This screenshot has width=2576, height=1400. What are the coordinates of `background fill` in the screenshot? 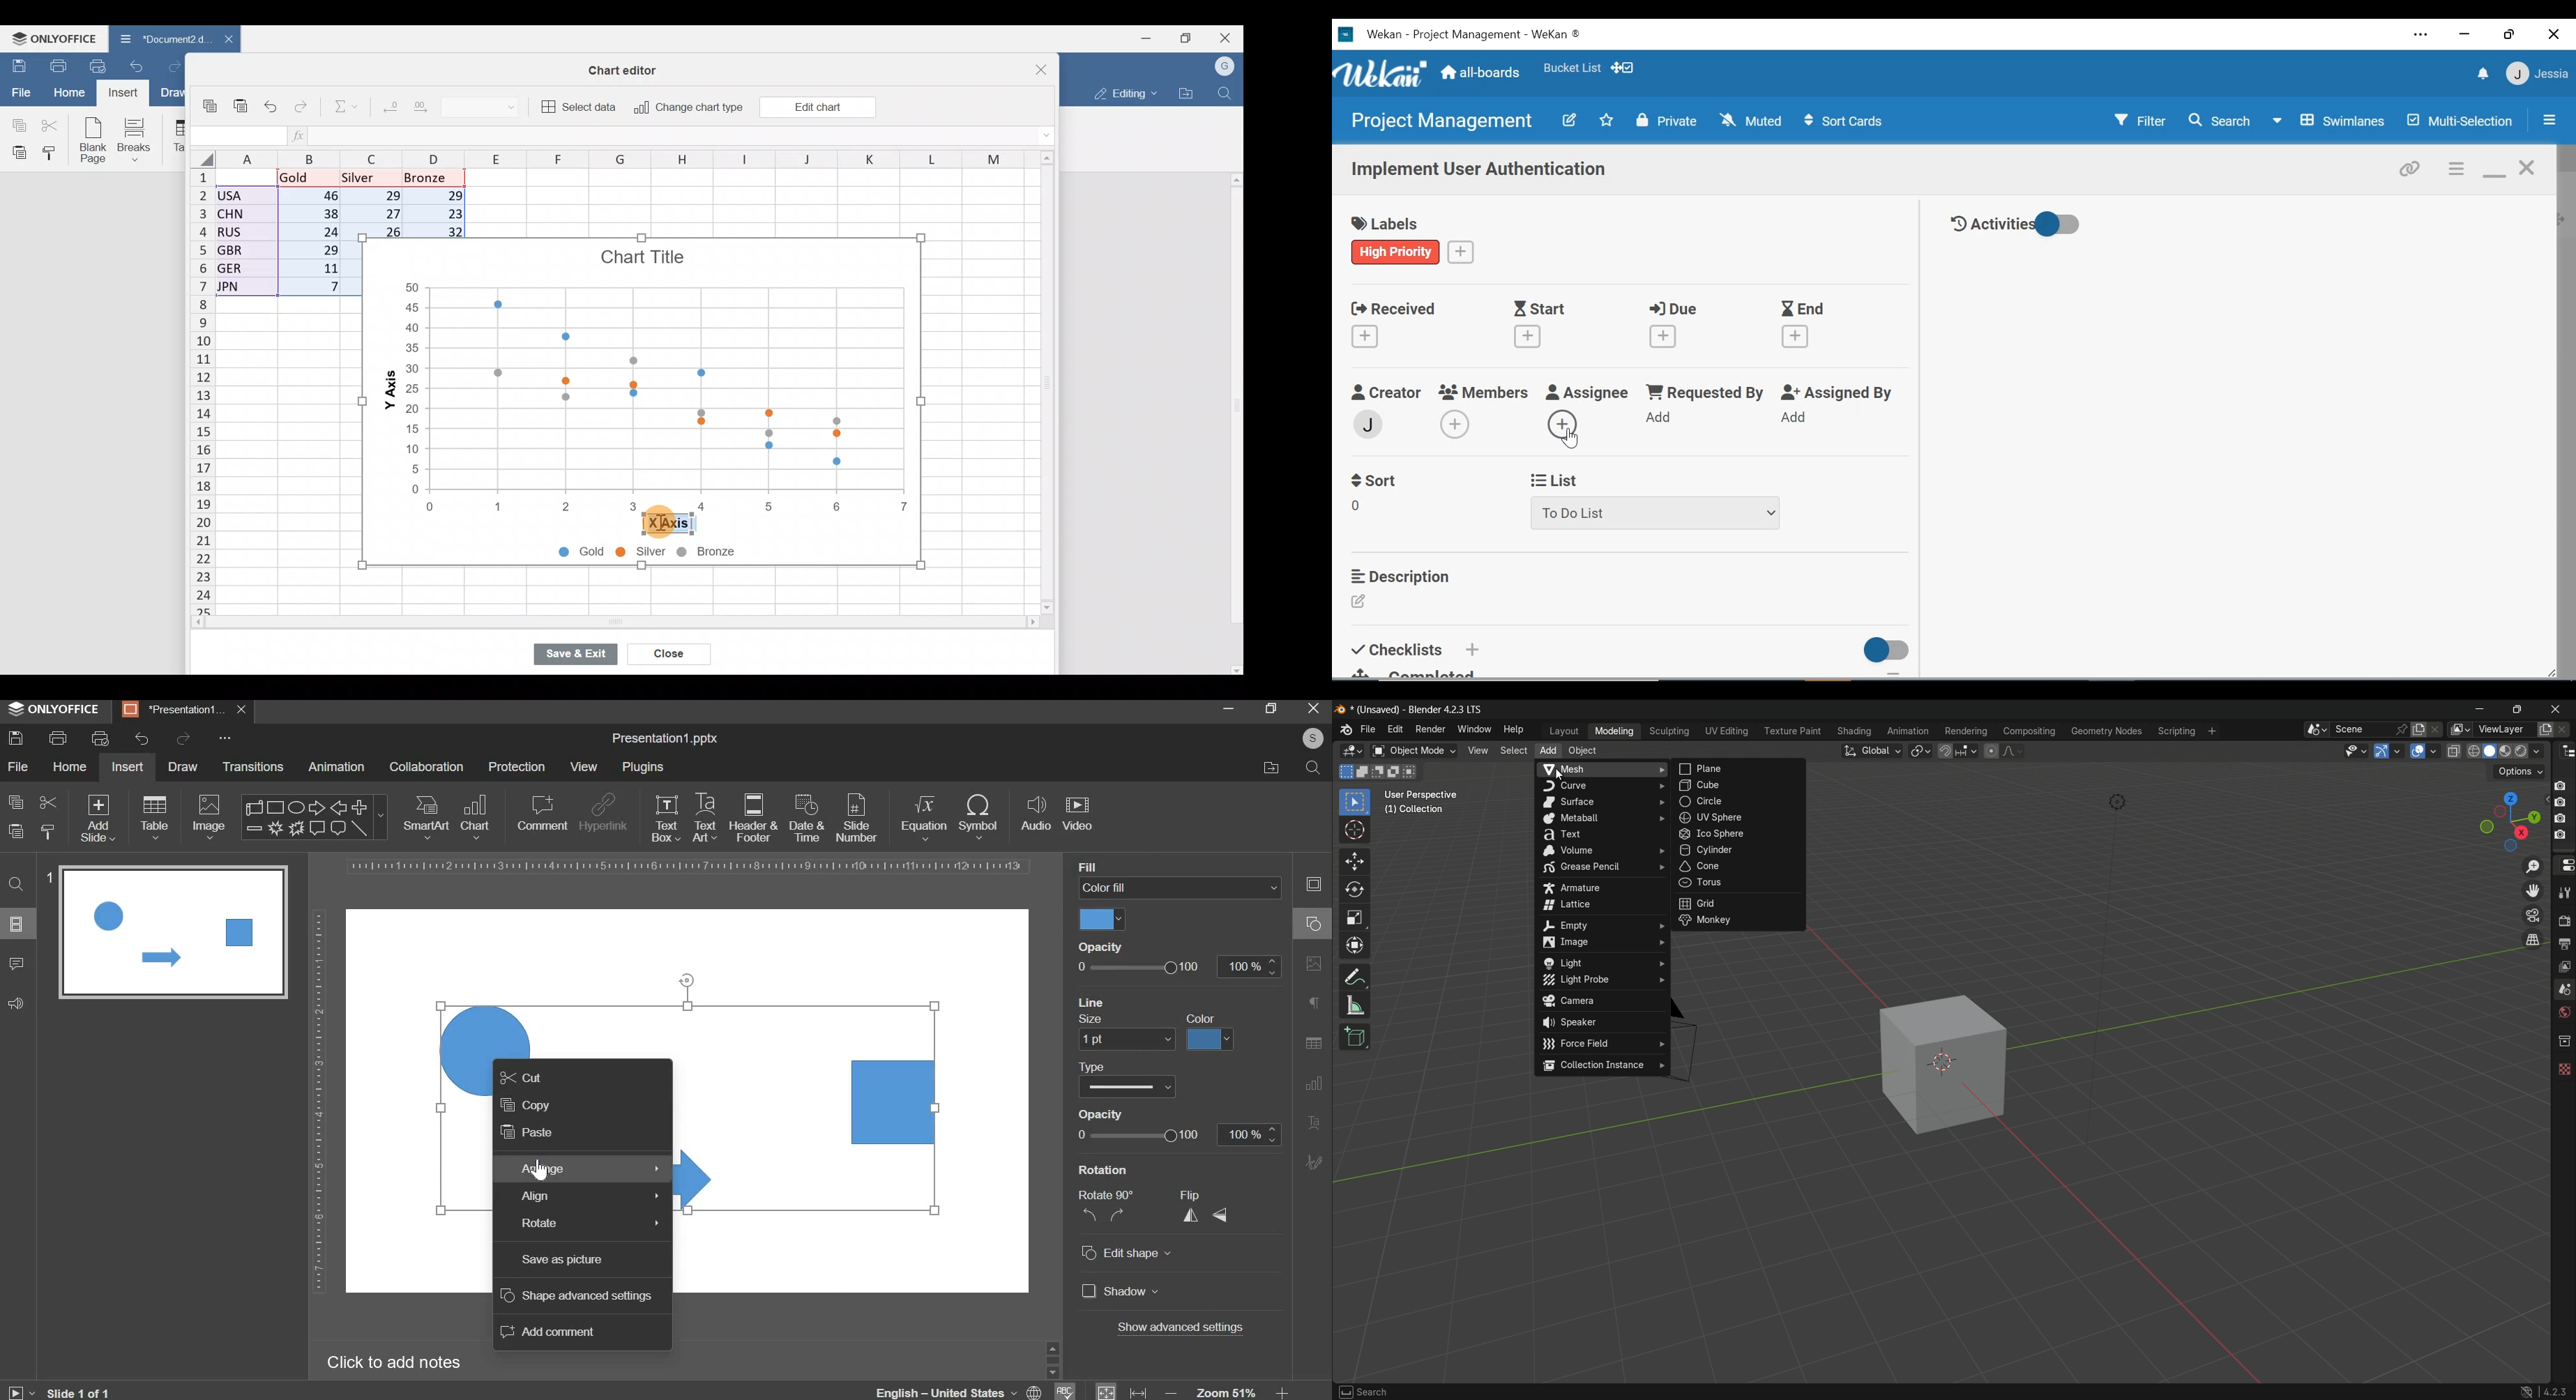 It's located at (1181, 888).